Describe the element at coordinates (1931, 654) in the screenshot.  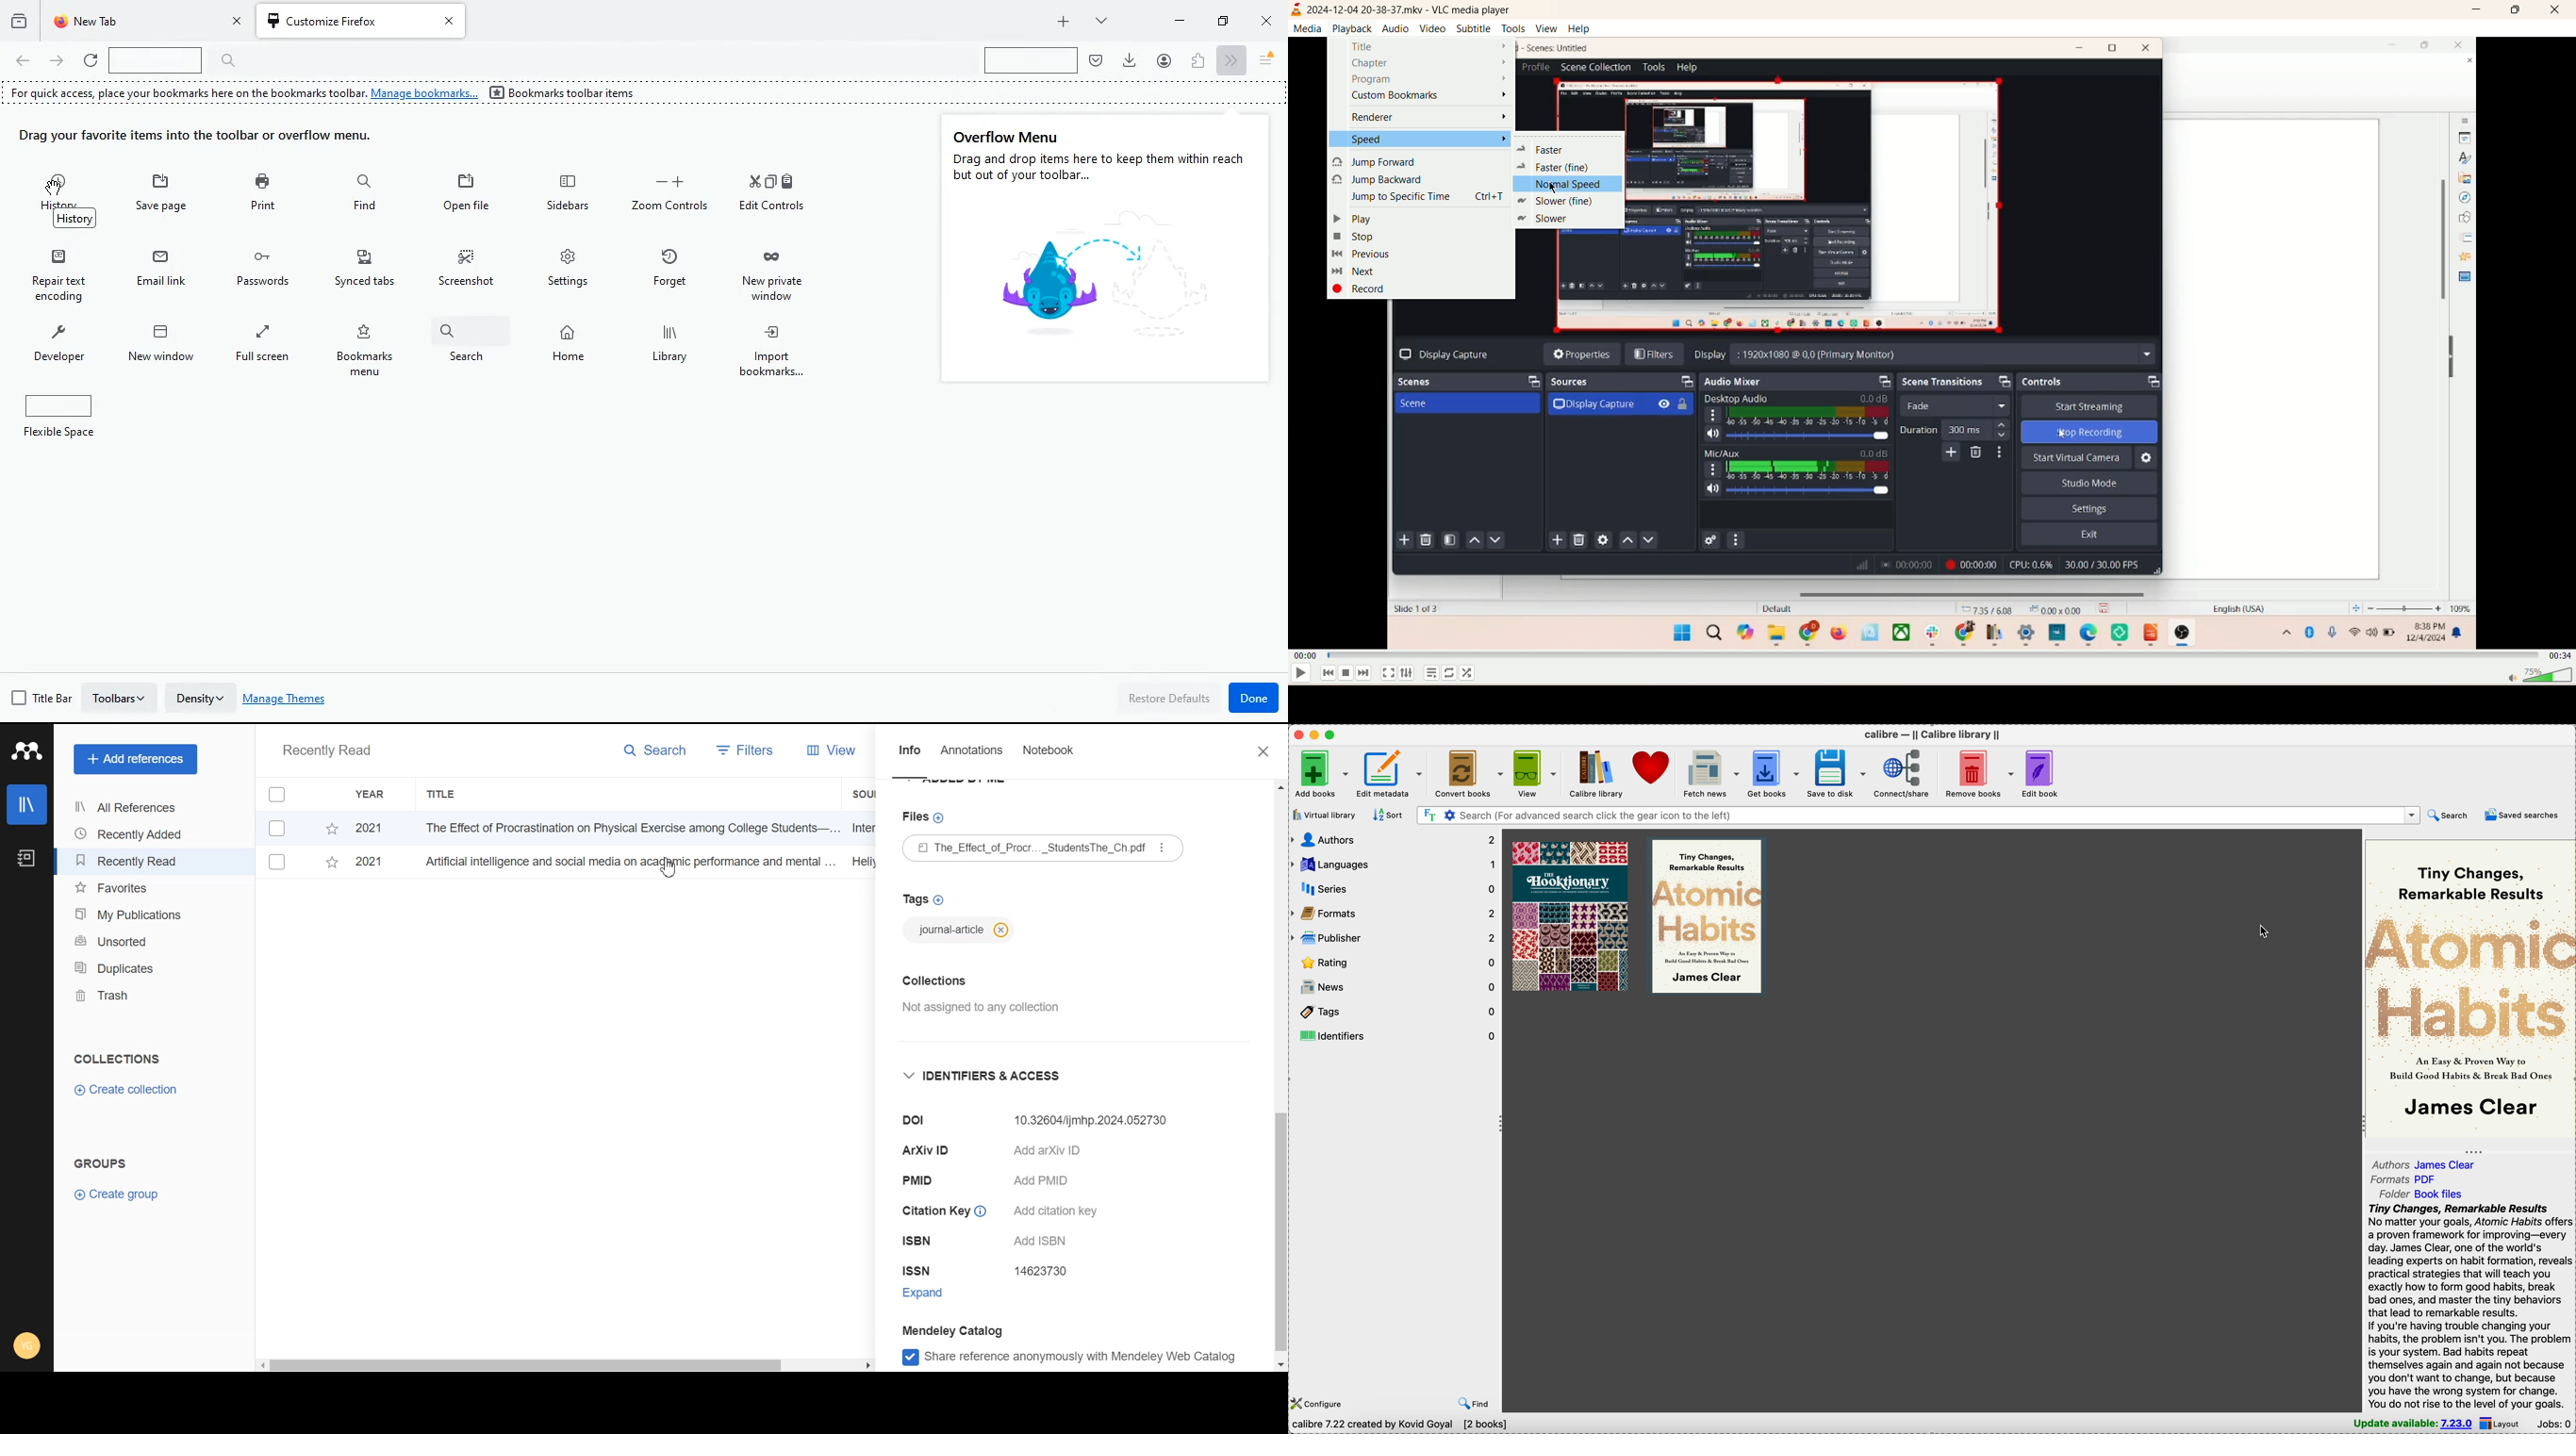
I see `progress bar` at that location.